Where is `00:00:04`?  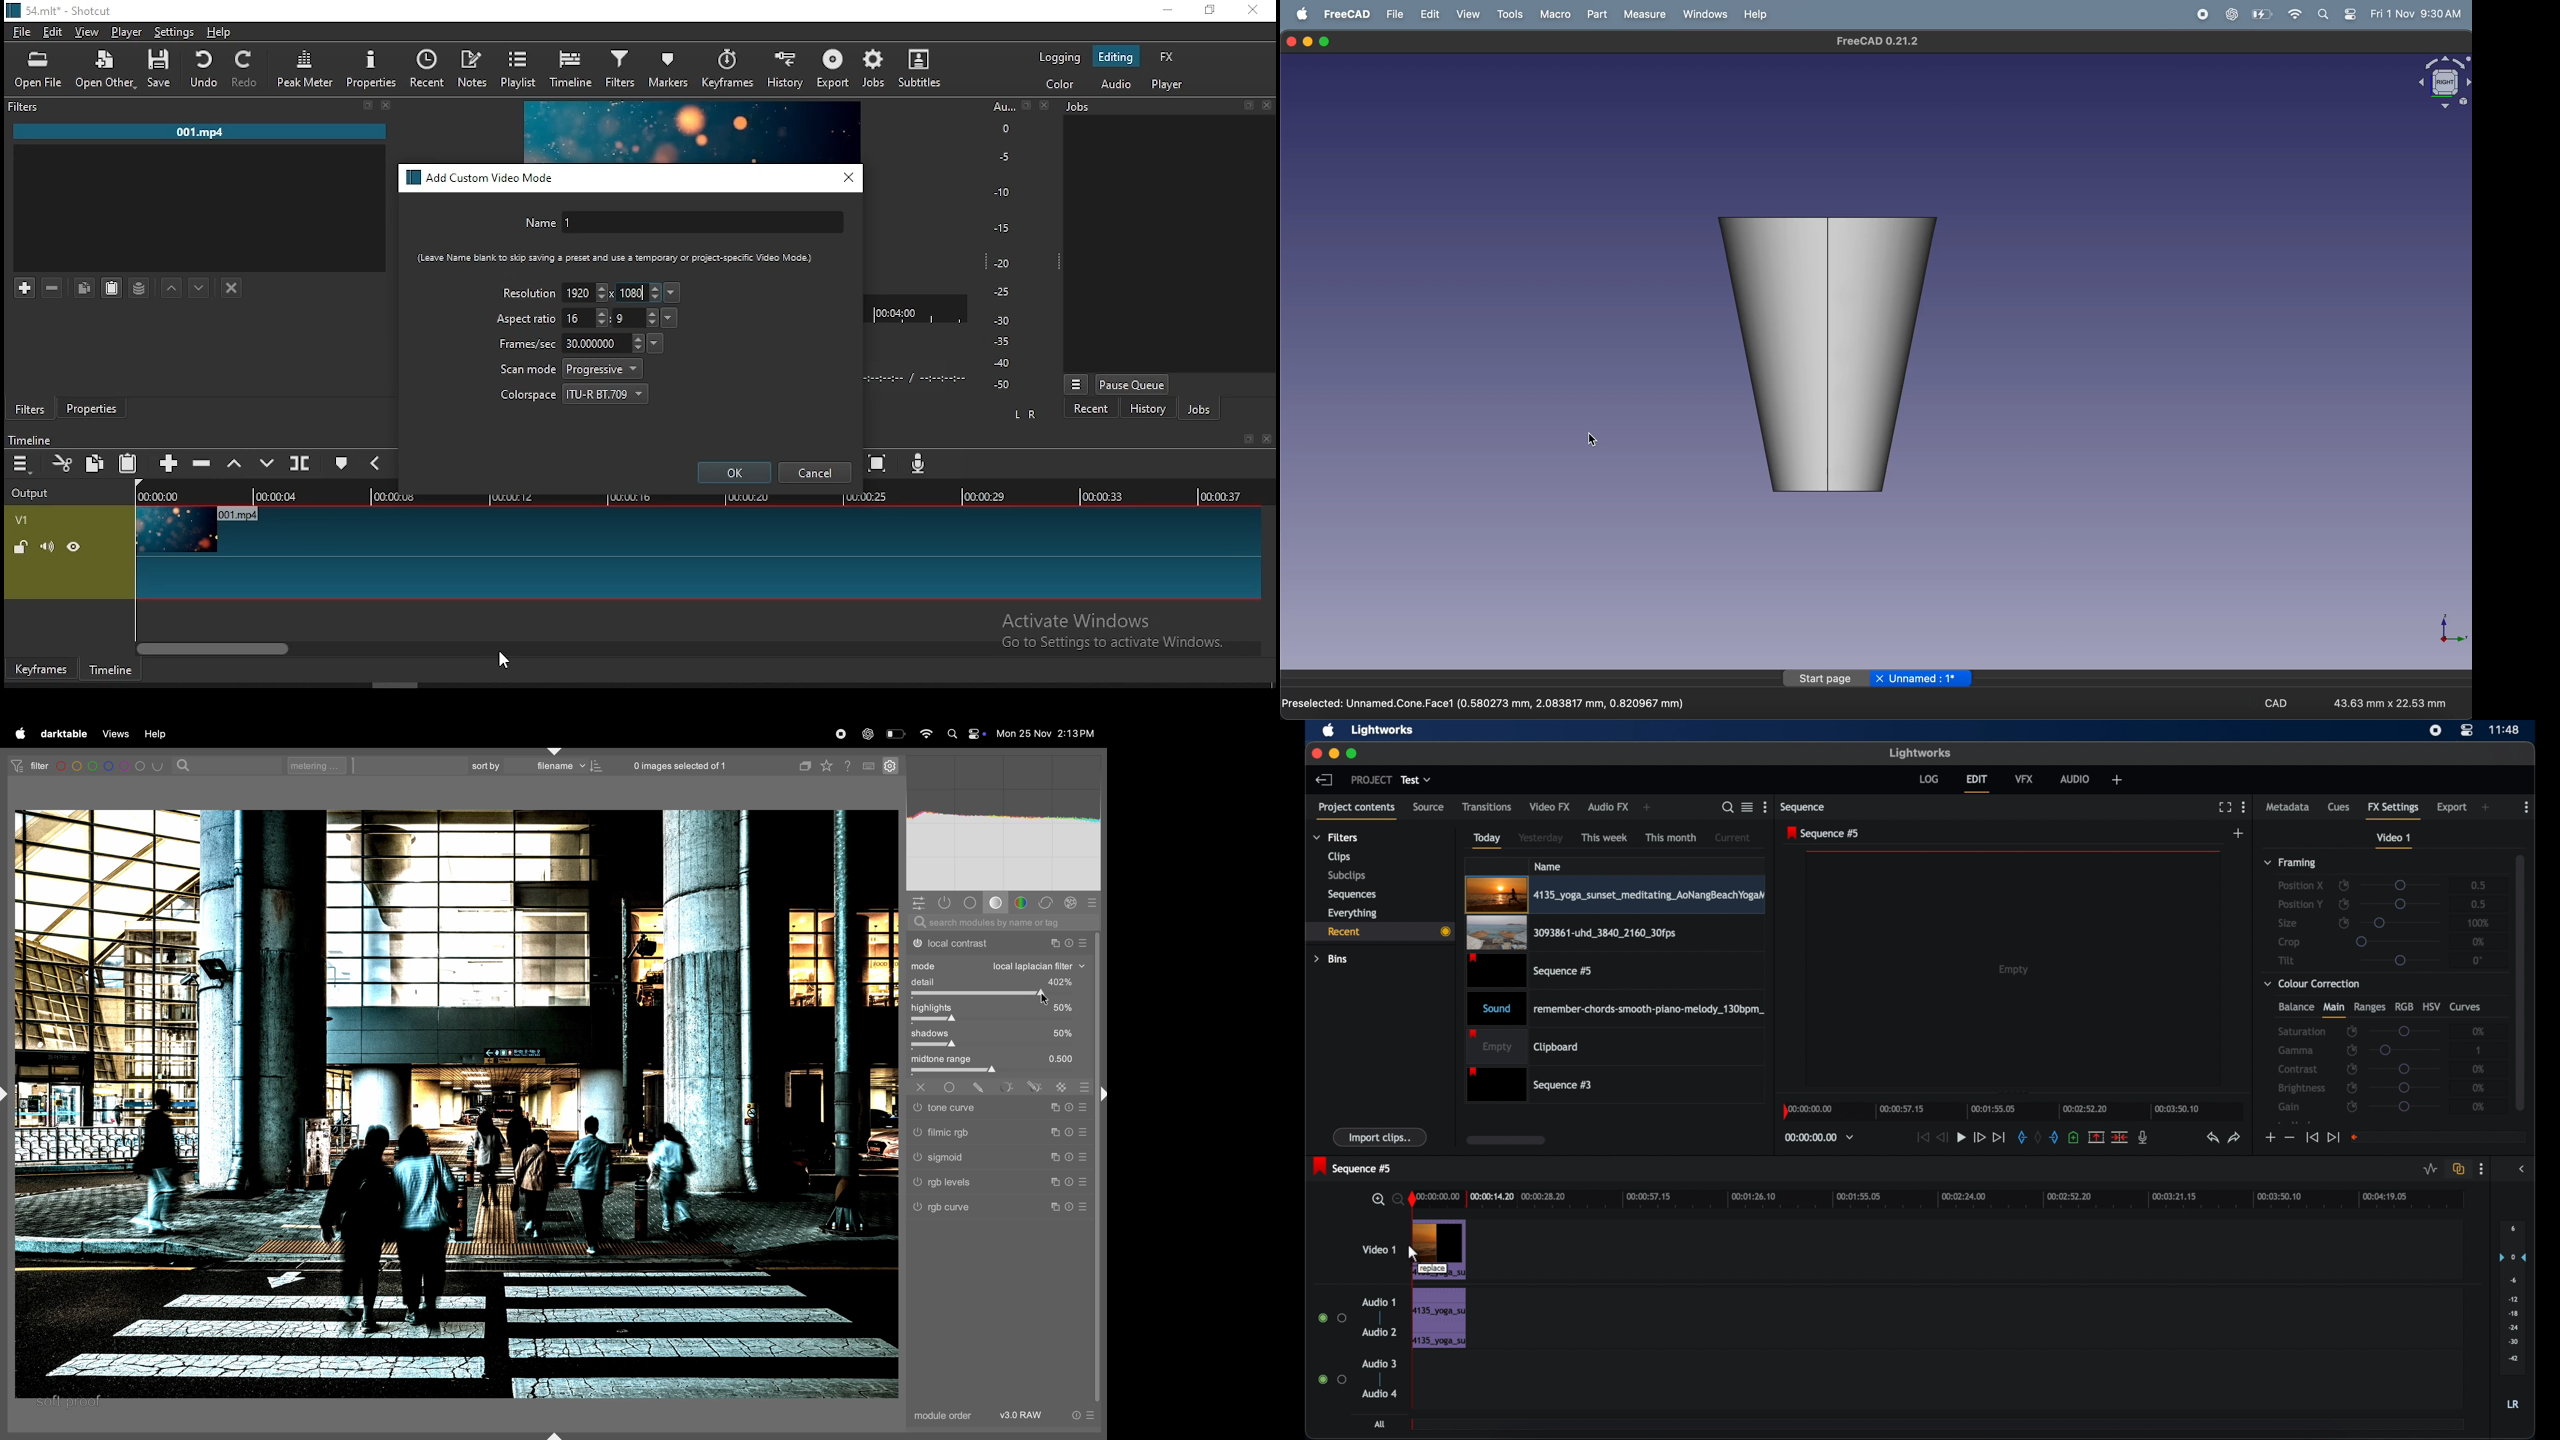
00:00:04 is located at coordinates (279, 496).